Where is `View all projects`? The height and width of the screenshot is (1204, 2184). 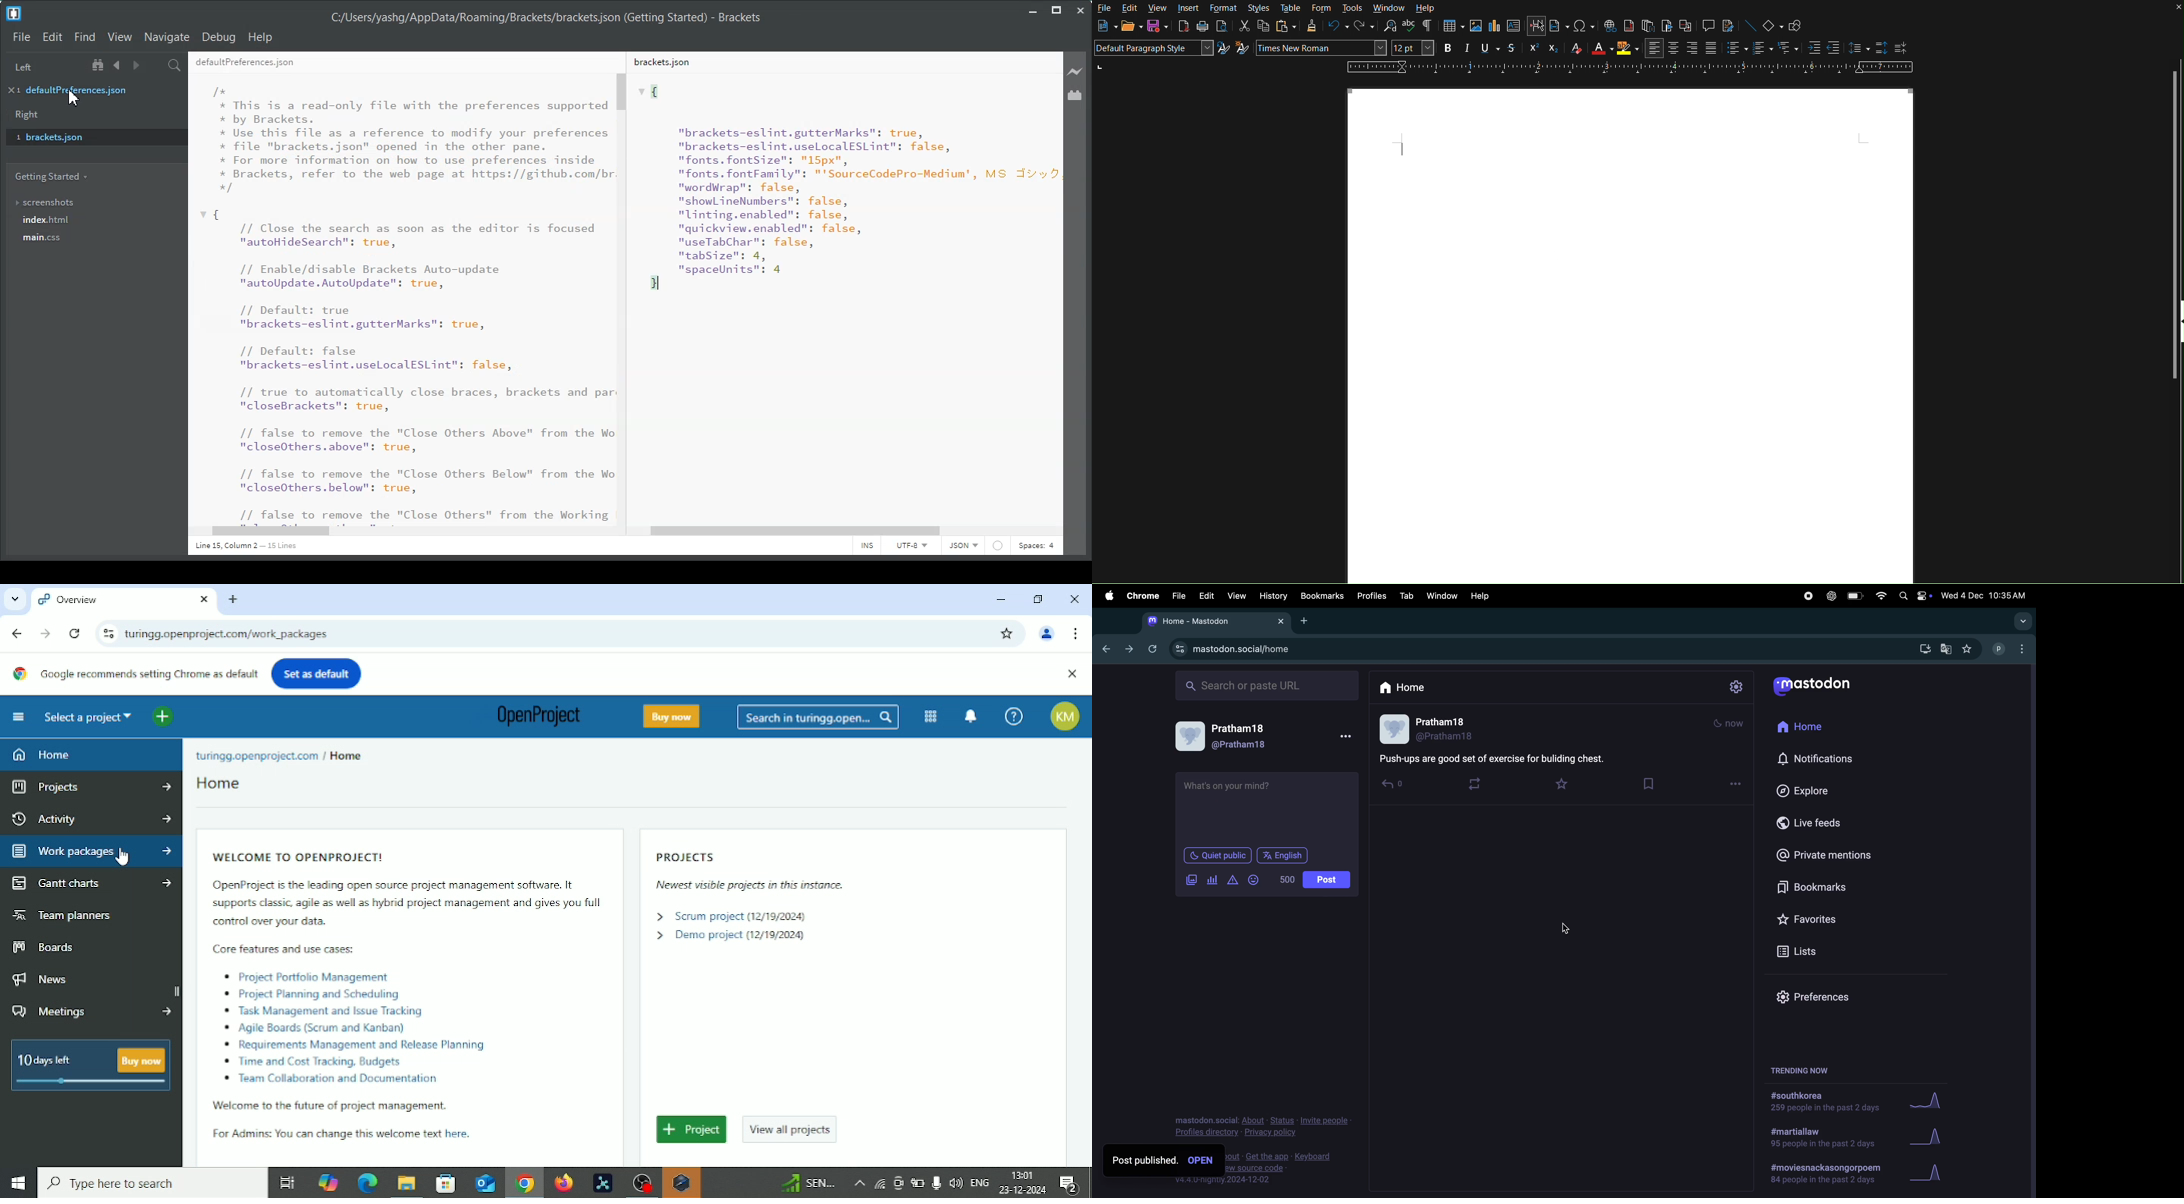
View all projects is located at coordinates (792, 1130).